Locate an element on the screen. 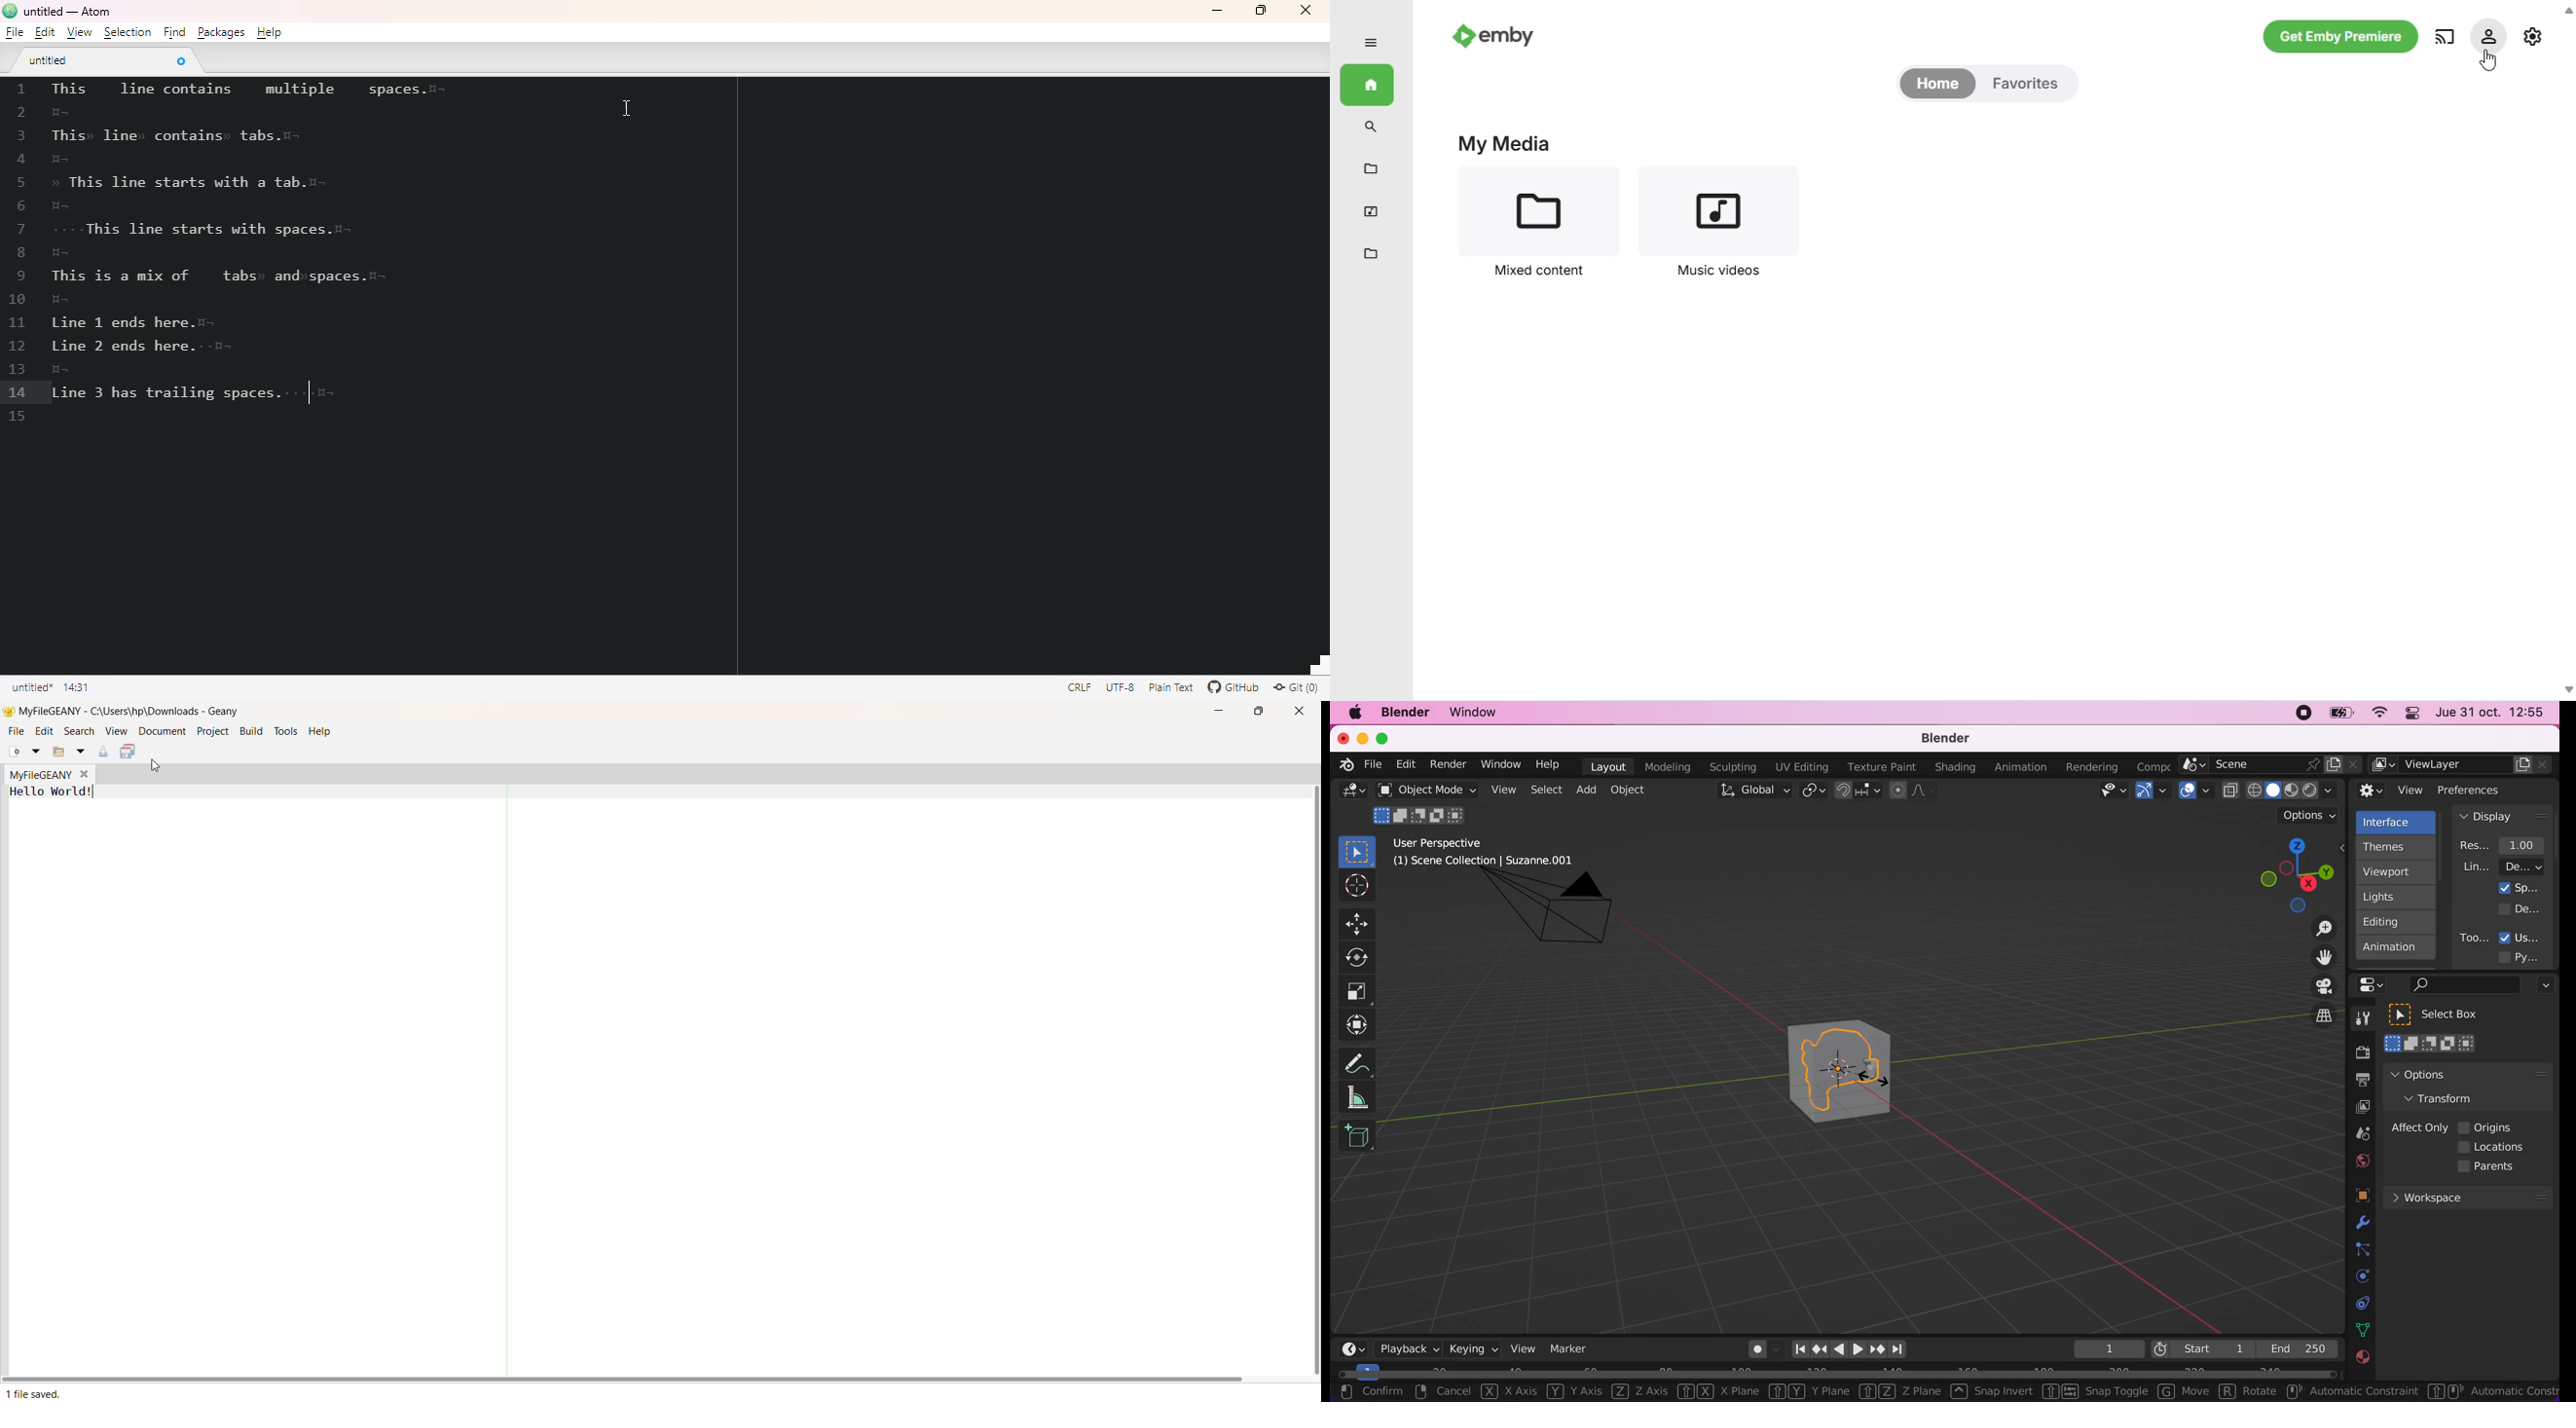 This screenshot has width=2576, height=1428.  is located at coordinates (1355, 886).